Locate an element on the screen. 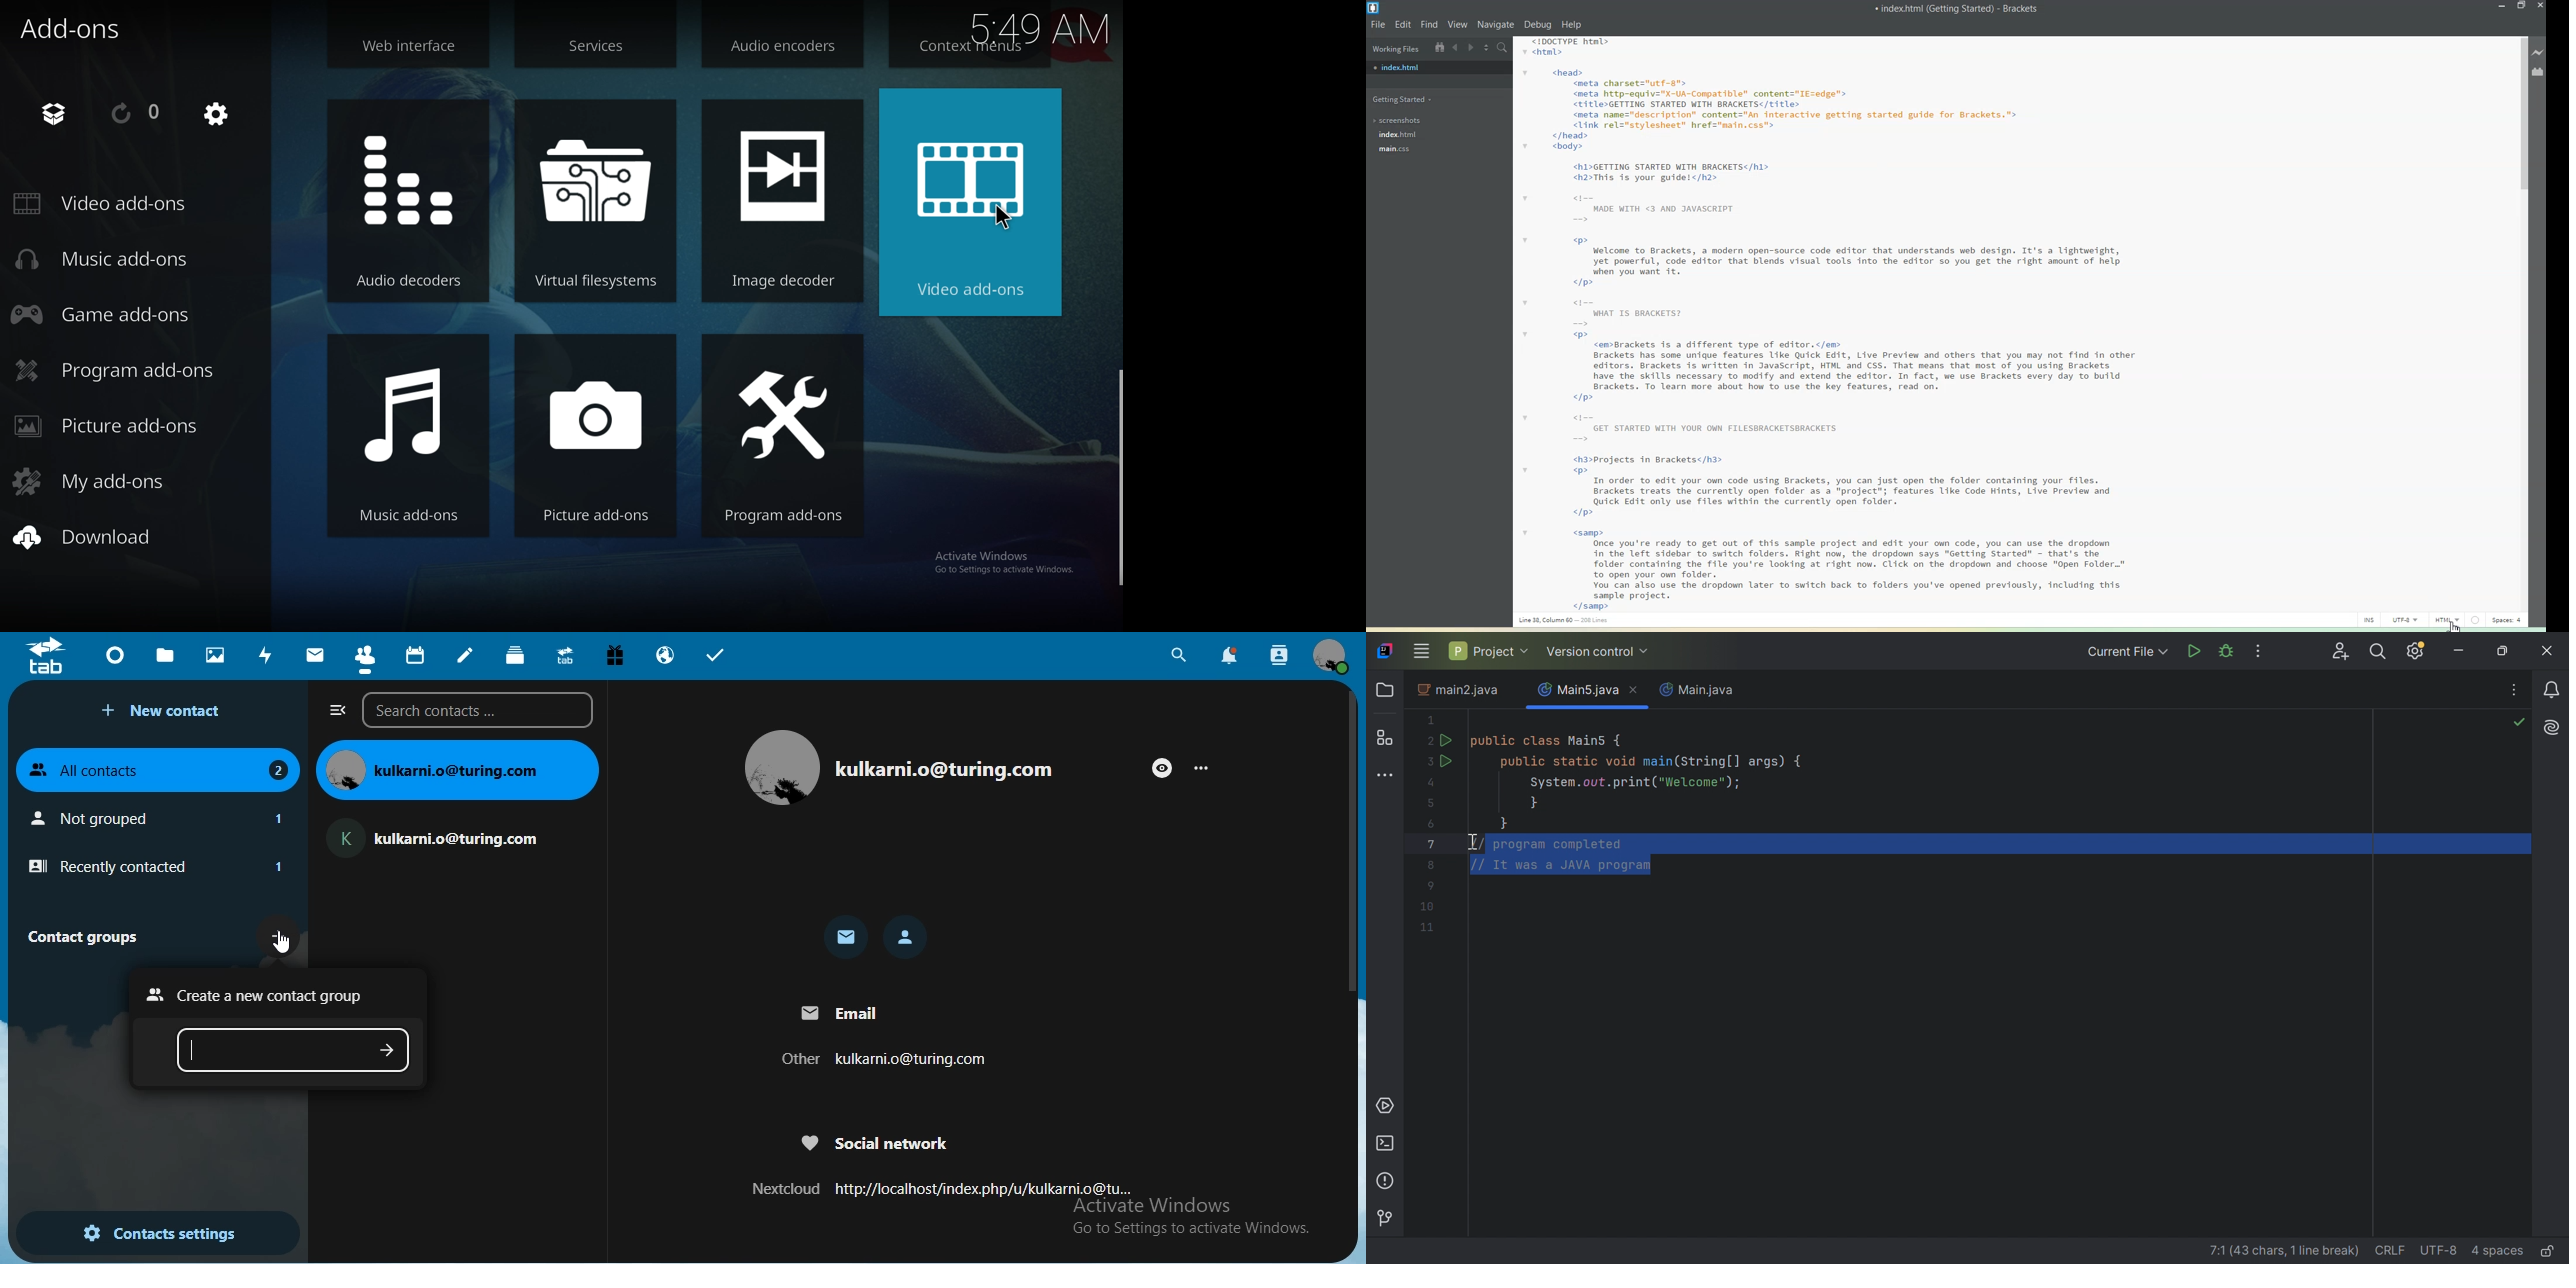 This screenshot has width=2576, height=1288. UTF-8 is located at coordinates (2409, 619).